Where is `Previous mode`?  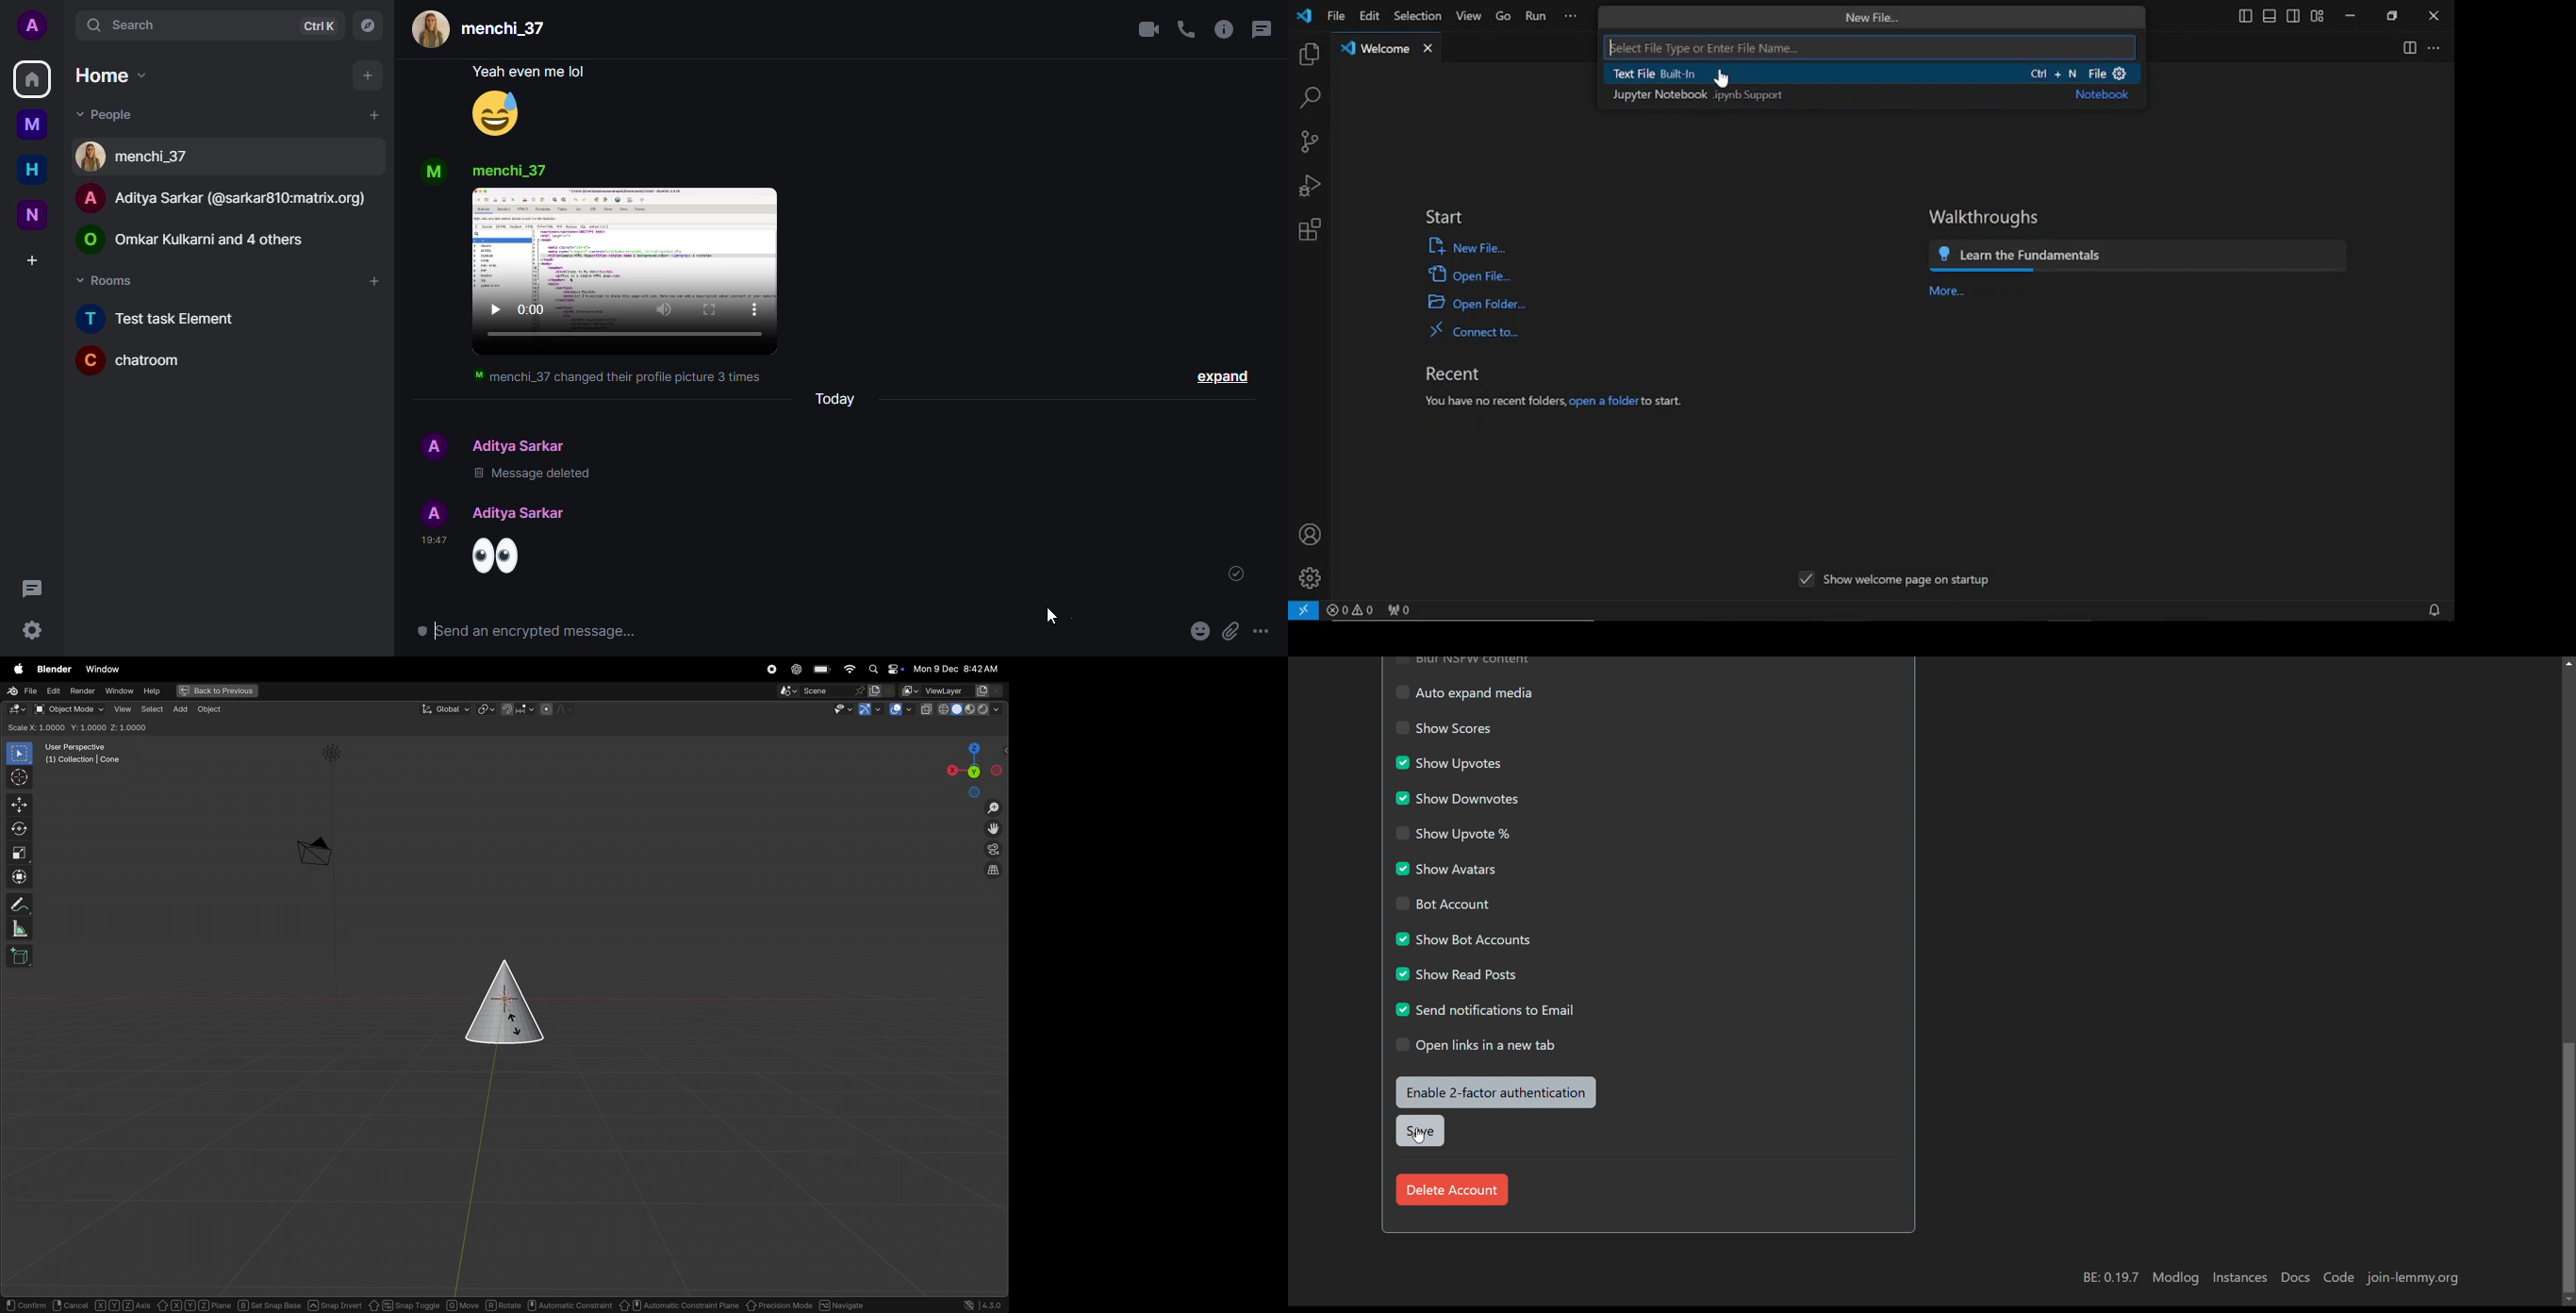 Previous mode is located at coordinates (778, 1304).